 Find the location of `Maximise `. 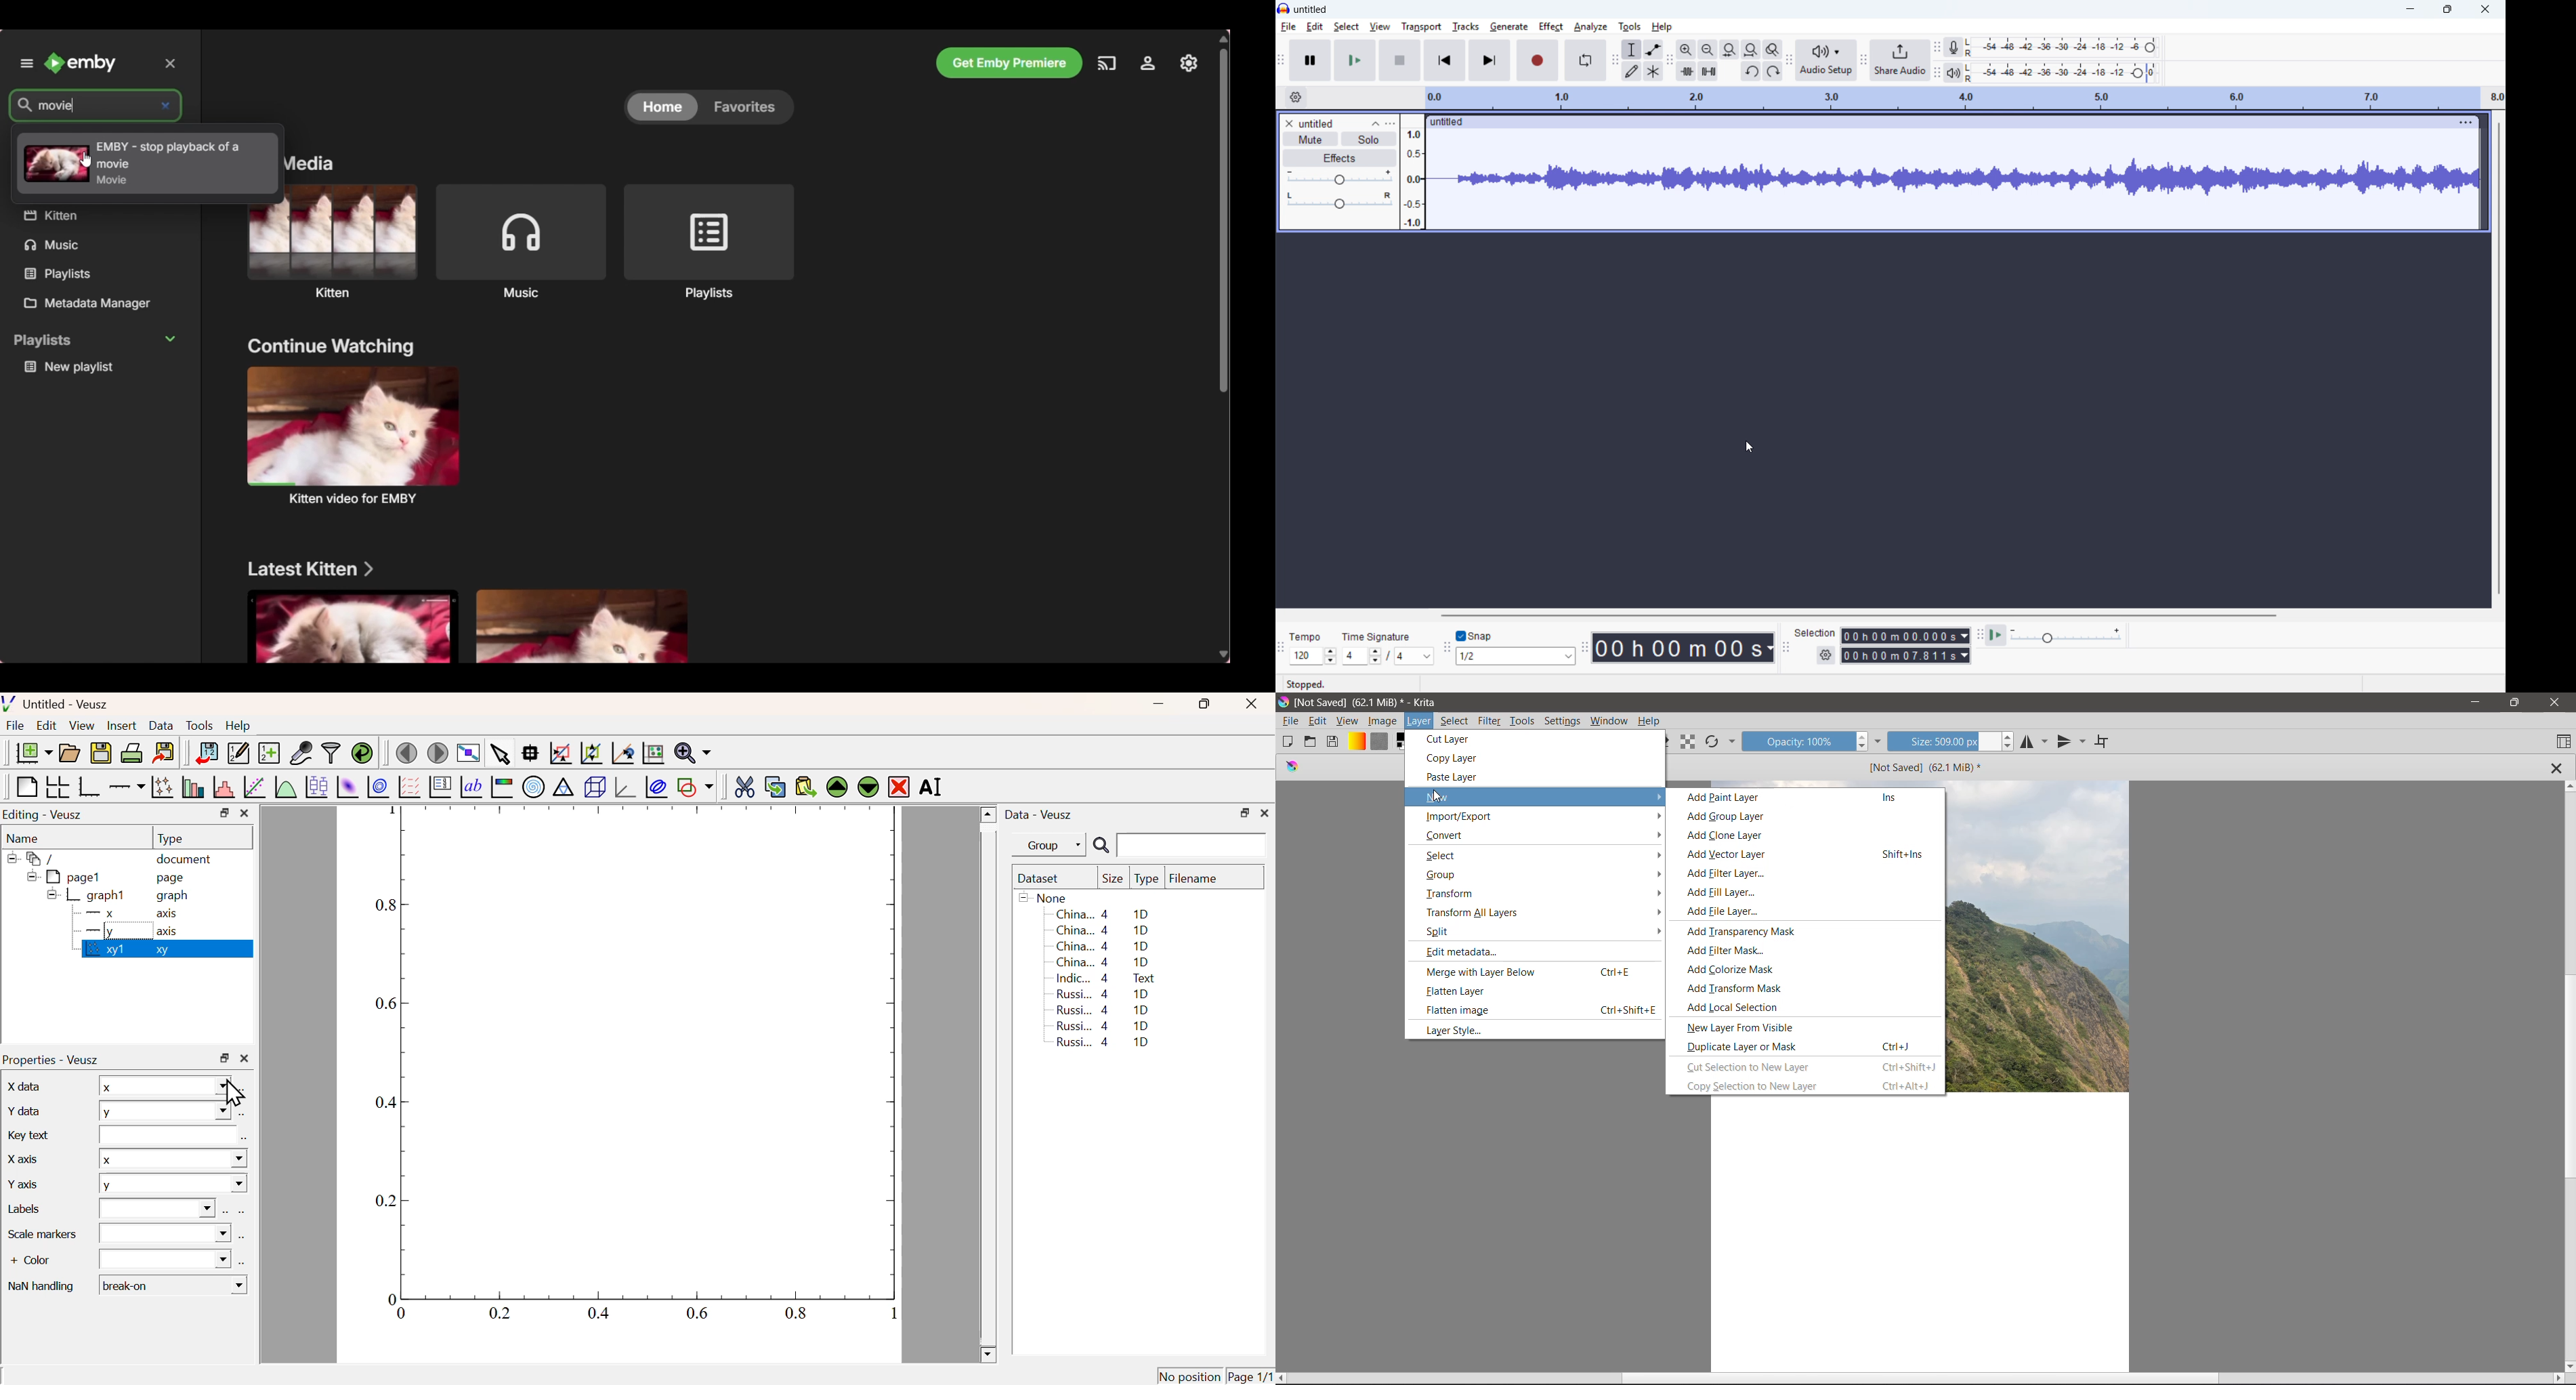

Maximise  is located at coordinates (2448, 10).